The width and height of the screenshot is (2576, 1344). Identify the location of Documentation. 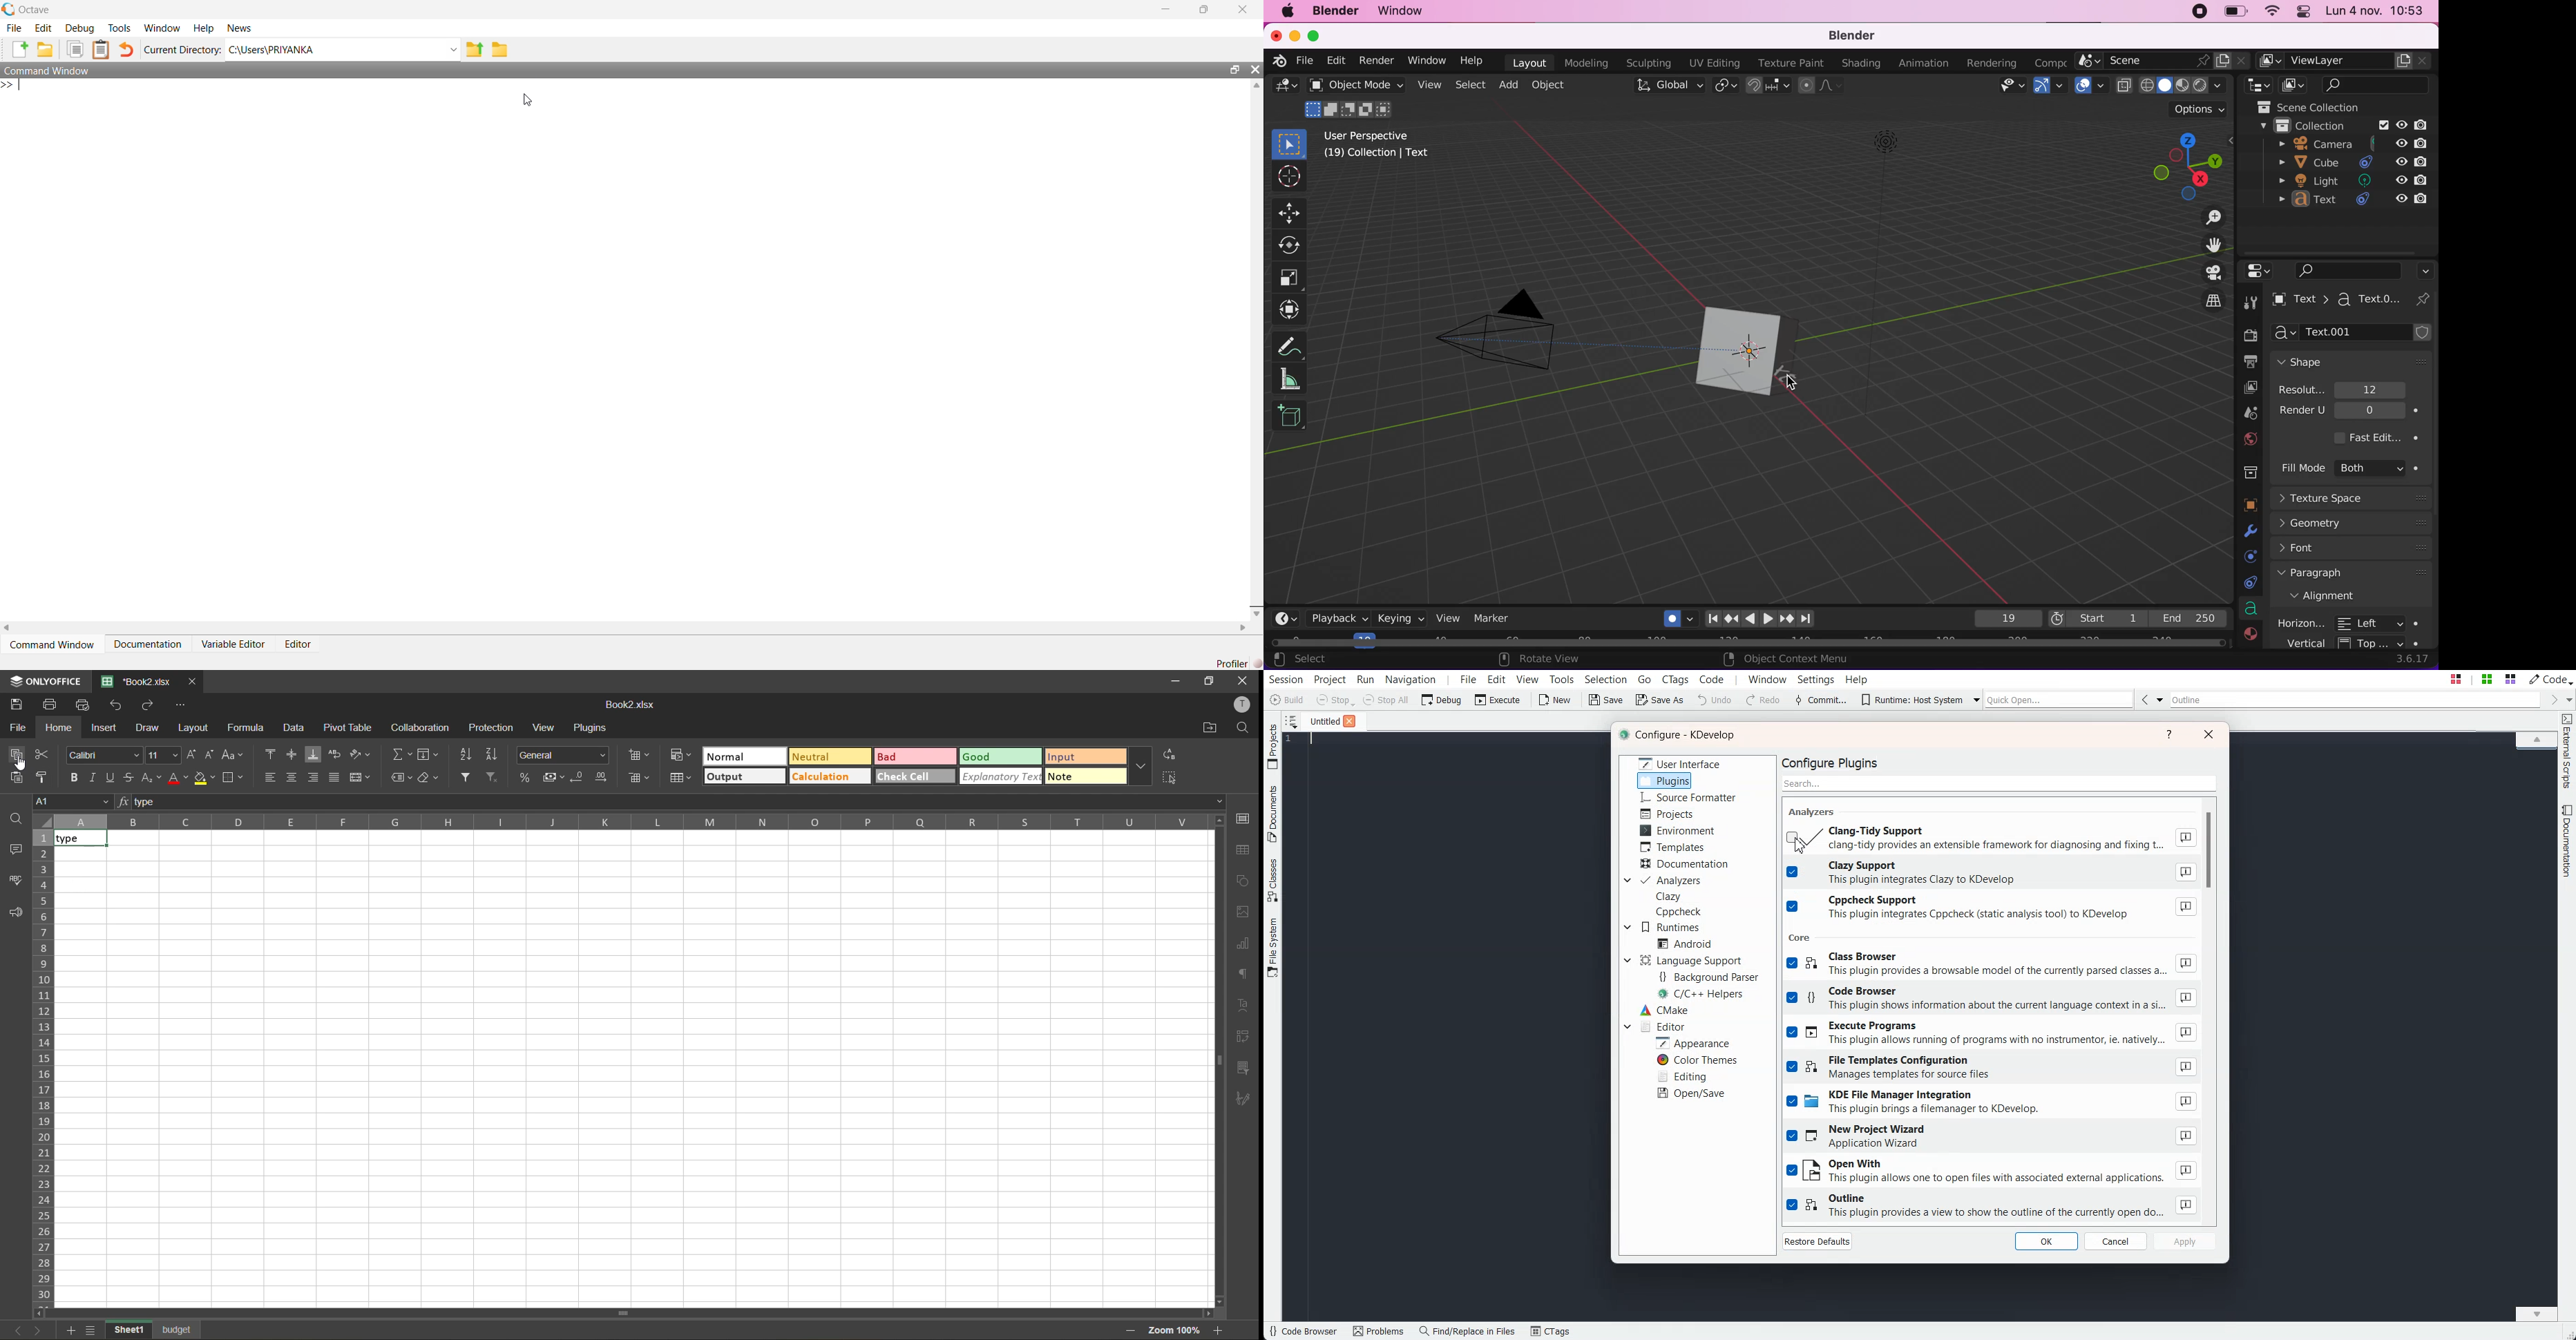
(2568, 841).